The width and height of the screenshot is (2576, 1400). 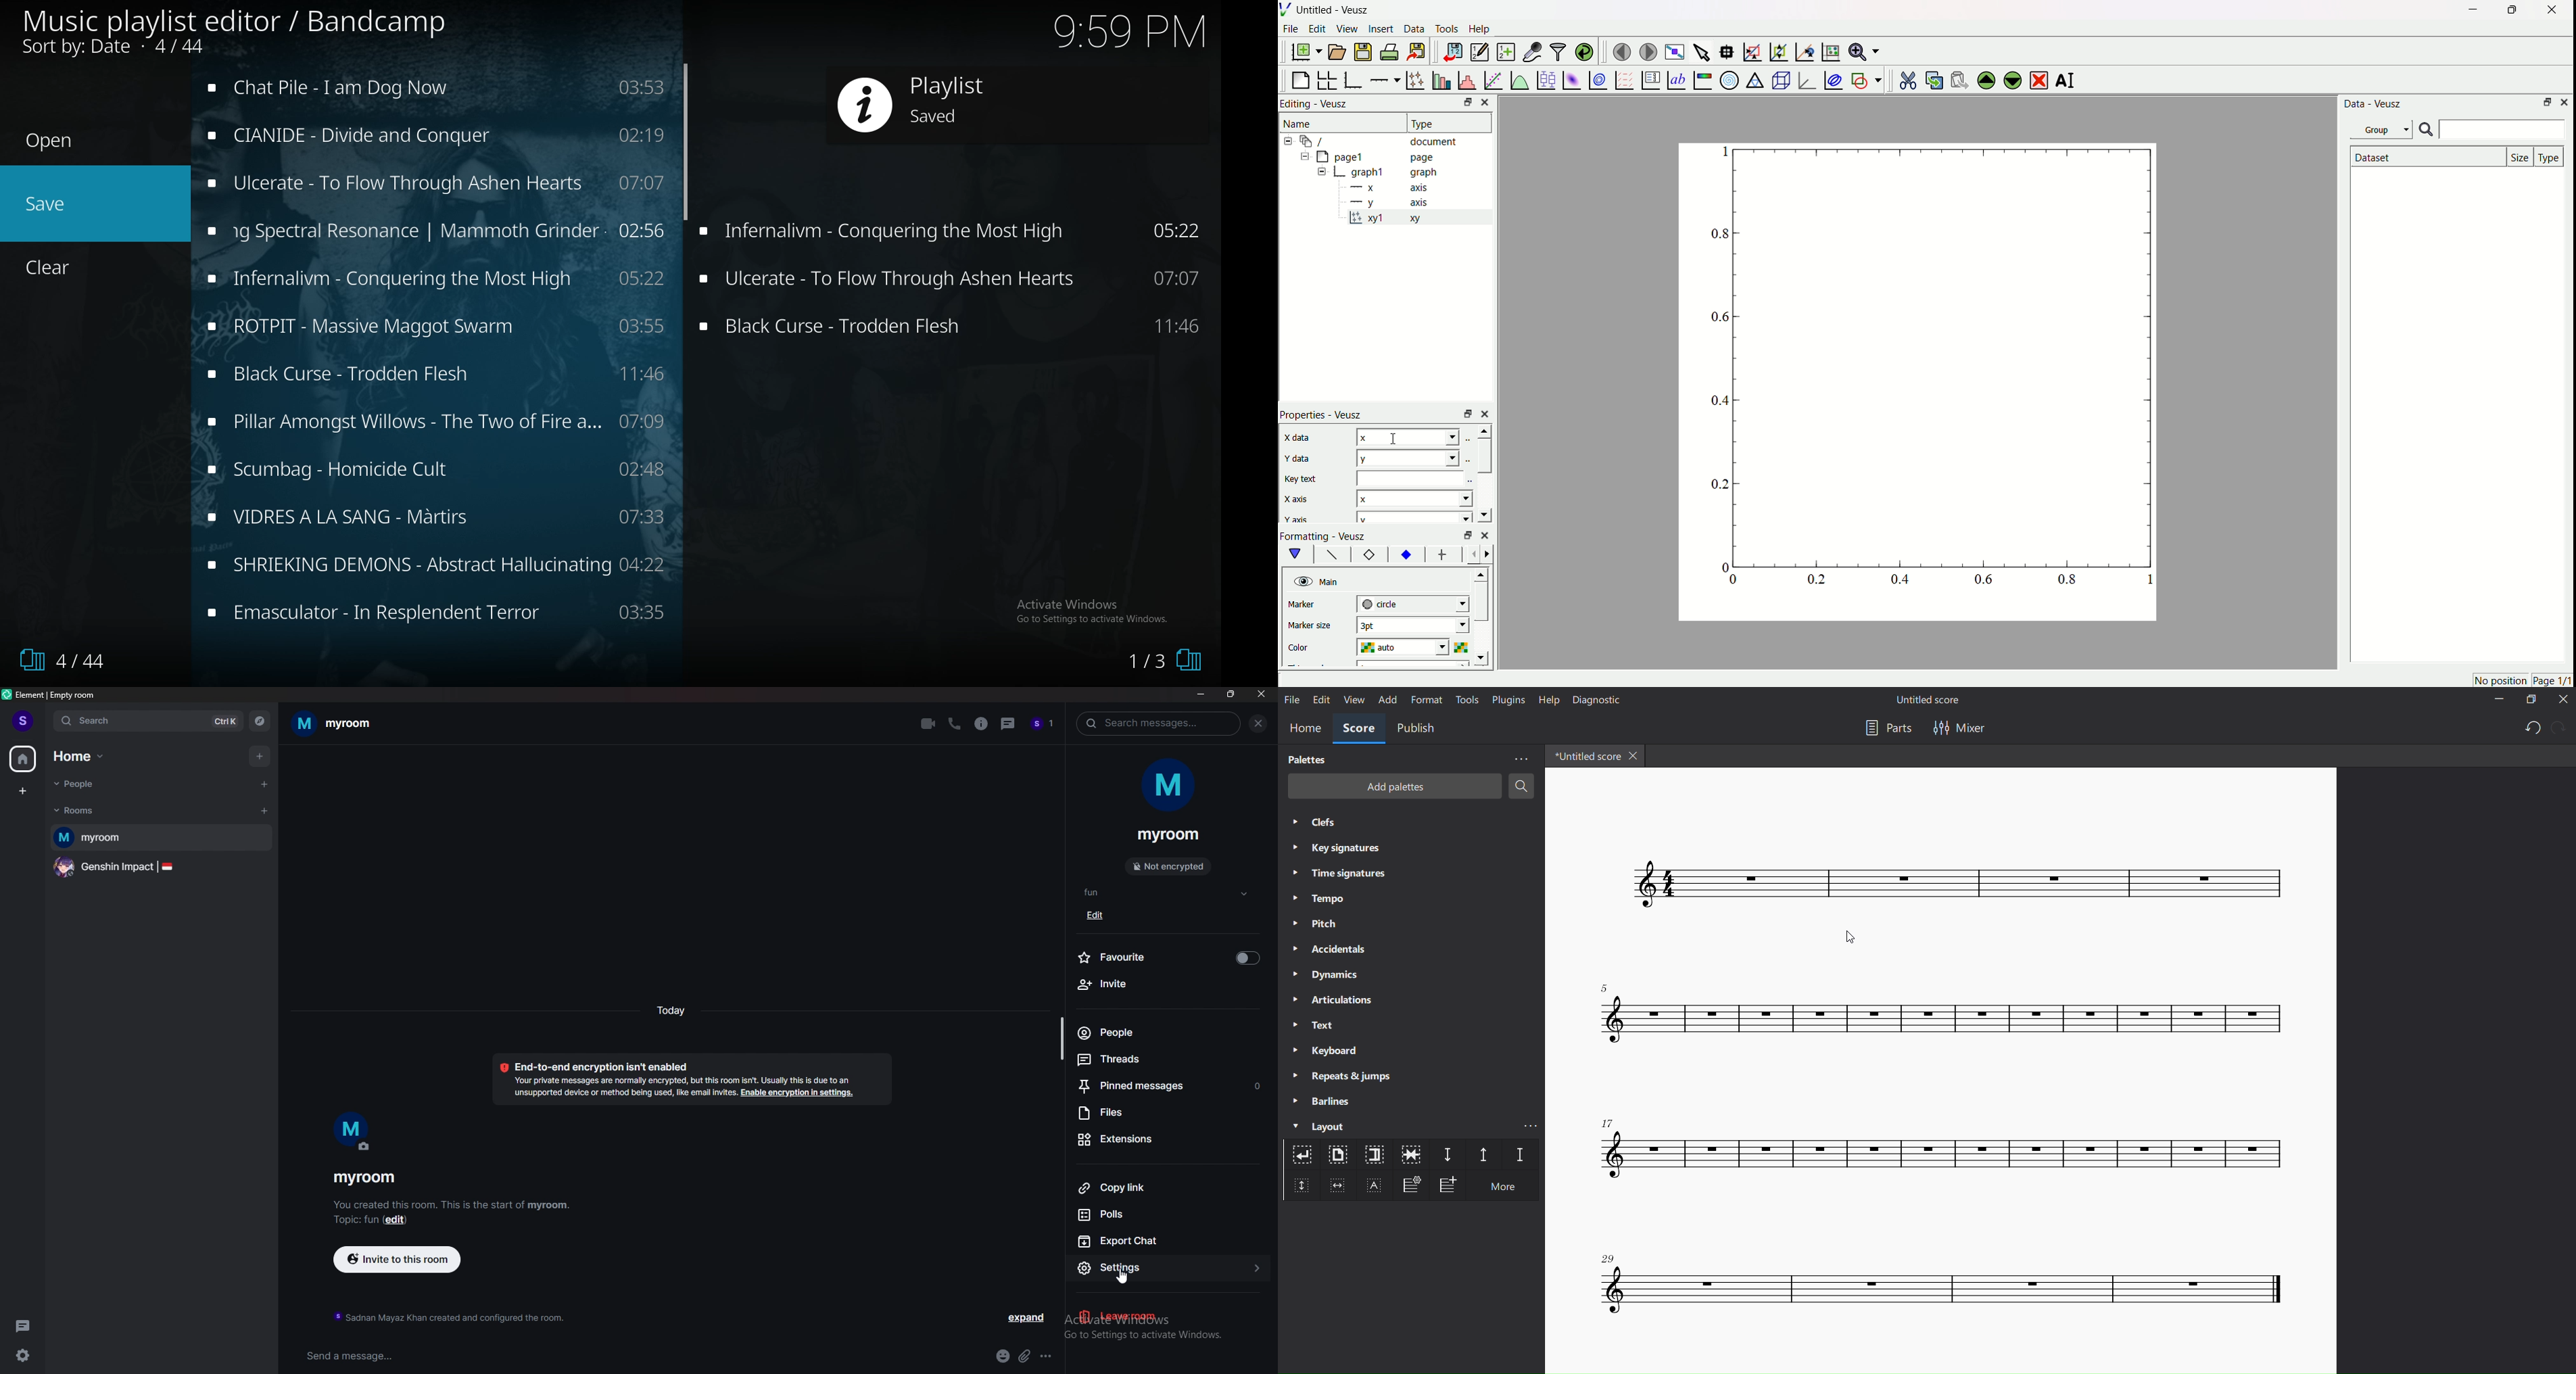 What do you see at coordinates (1517, 1156) in the screenshot?
I see `staff spacer fixed down` at bounding box center [1517, 1156].